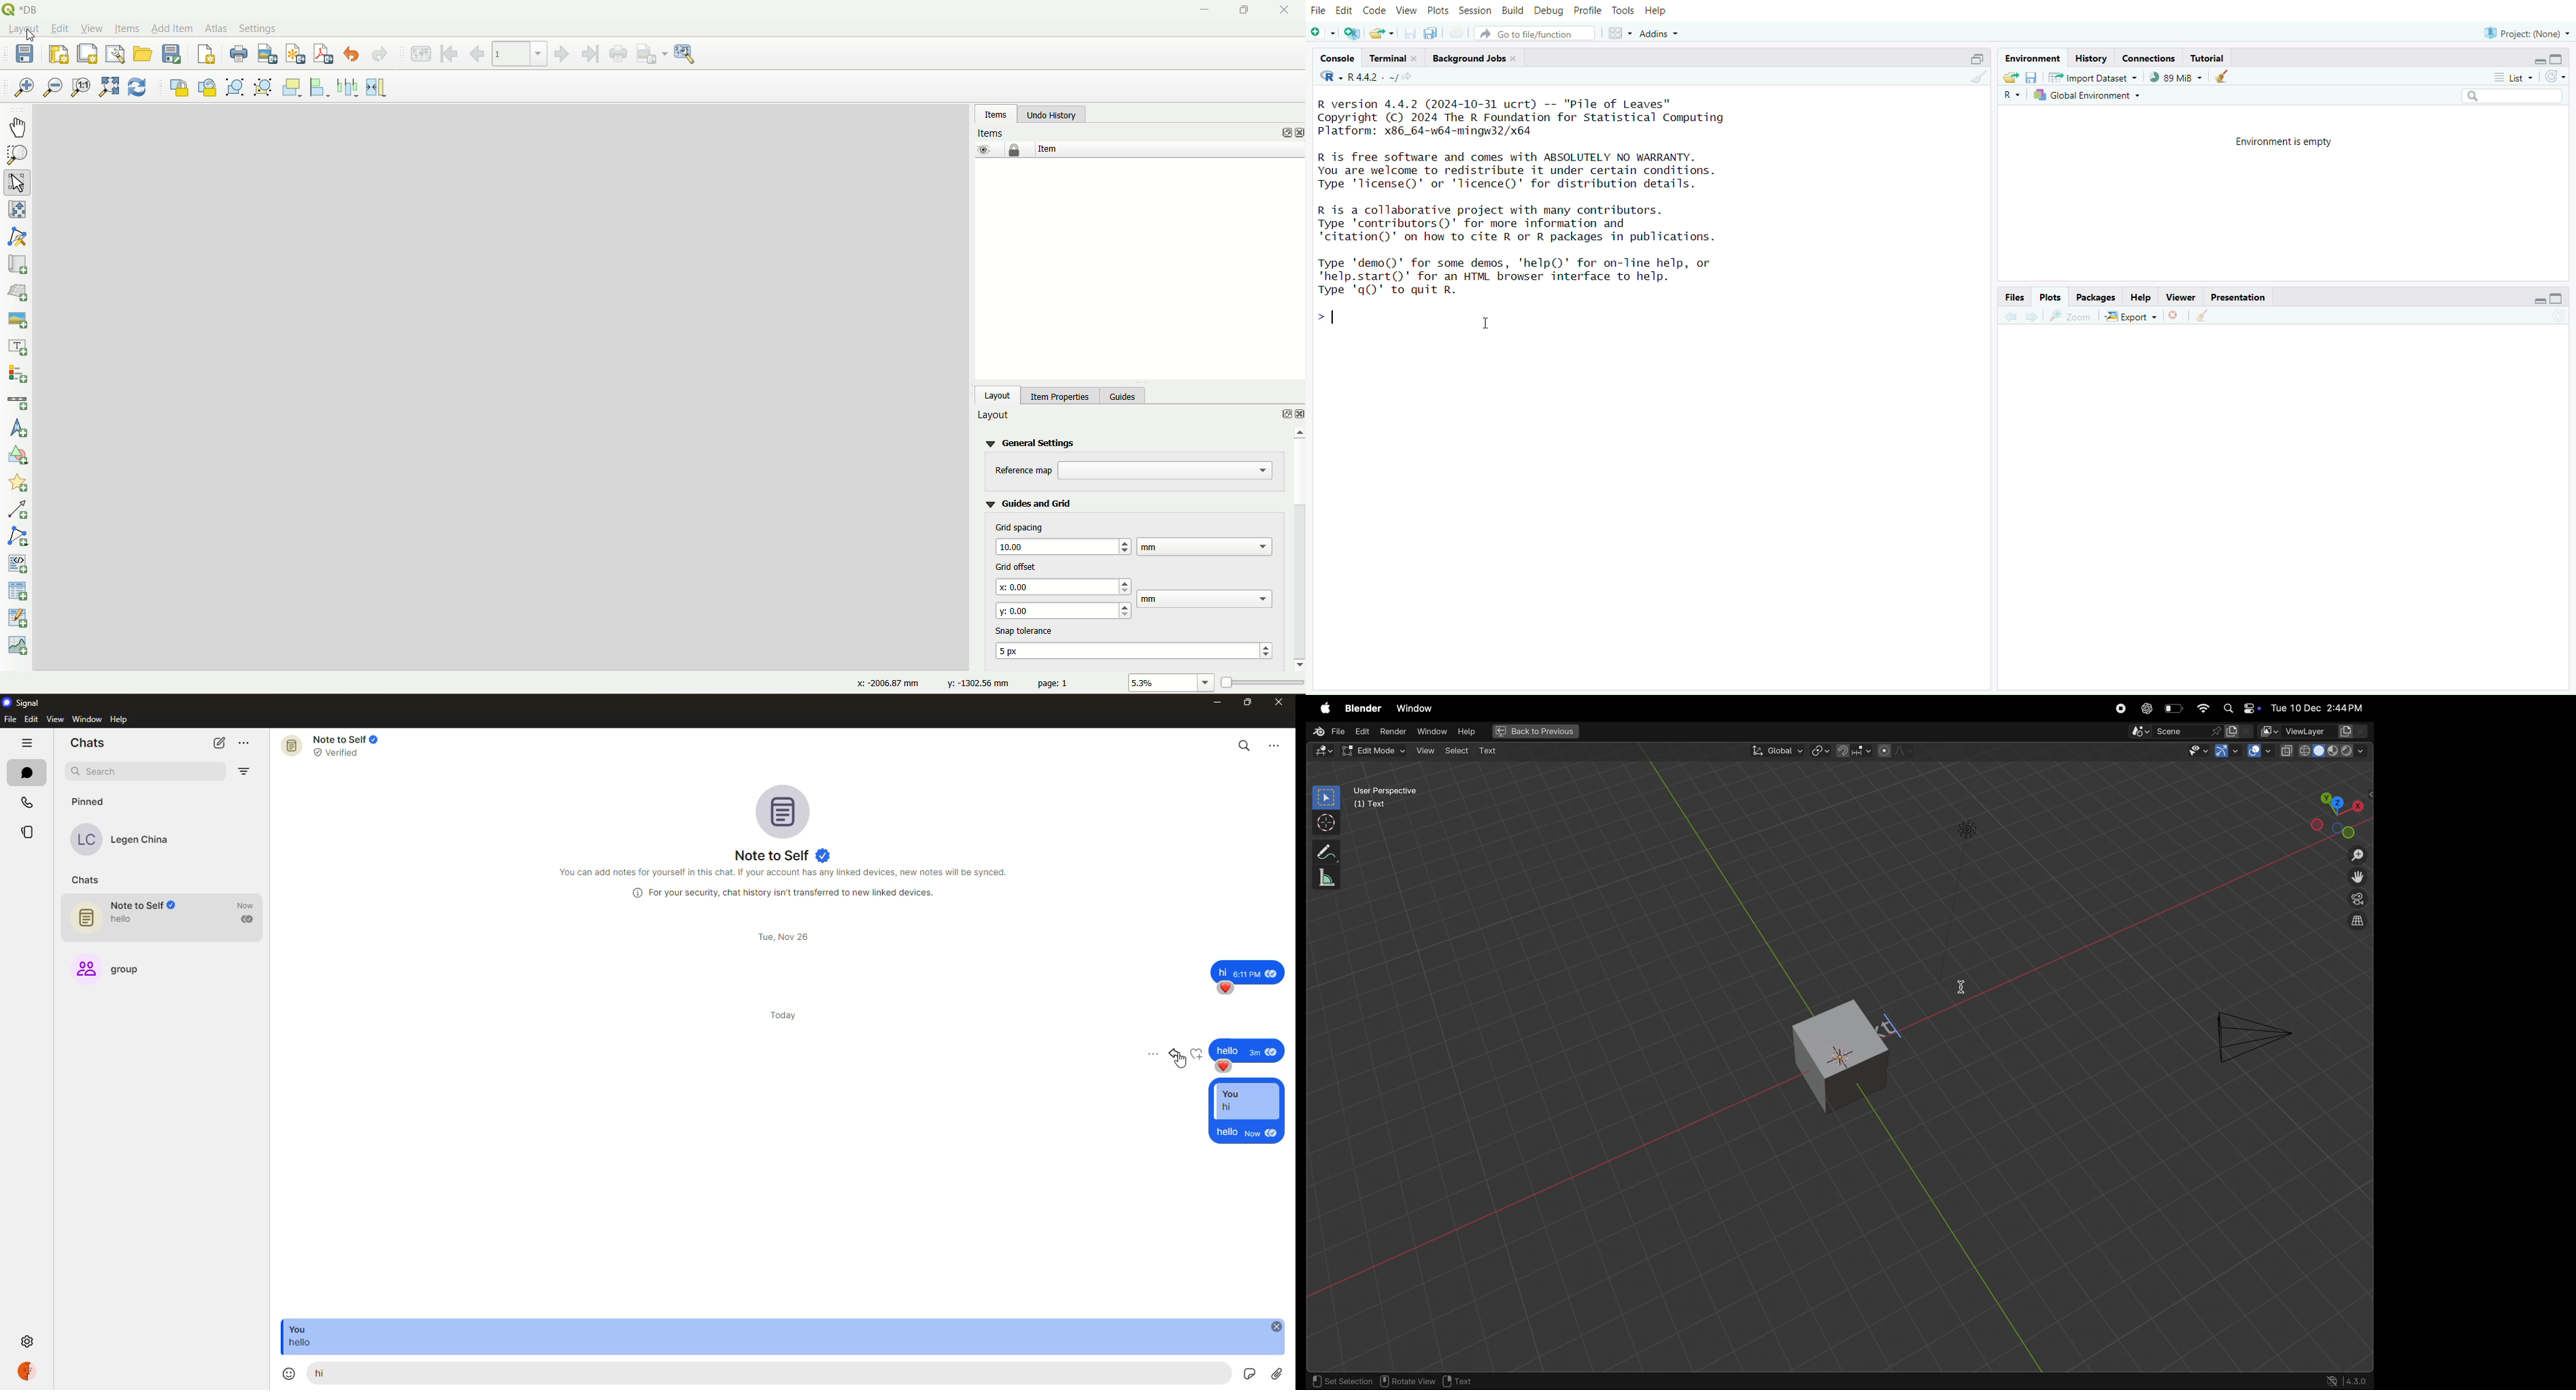  What do you see at coordinates (1213, 1371) in the screenshot?
I see `stickers` at bounding box center [1213, 1371].